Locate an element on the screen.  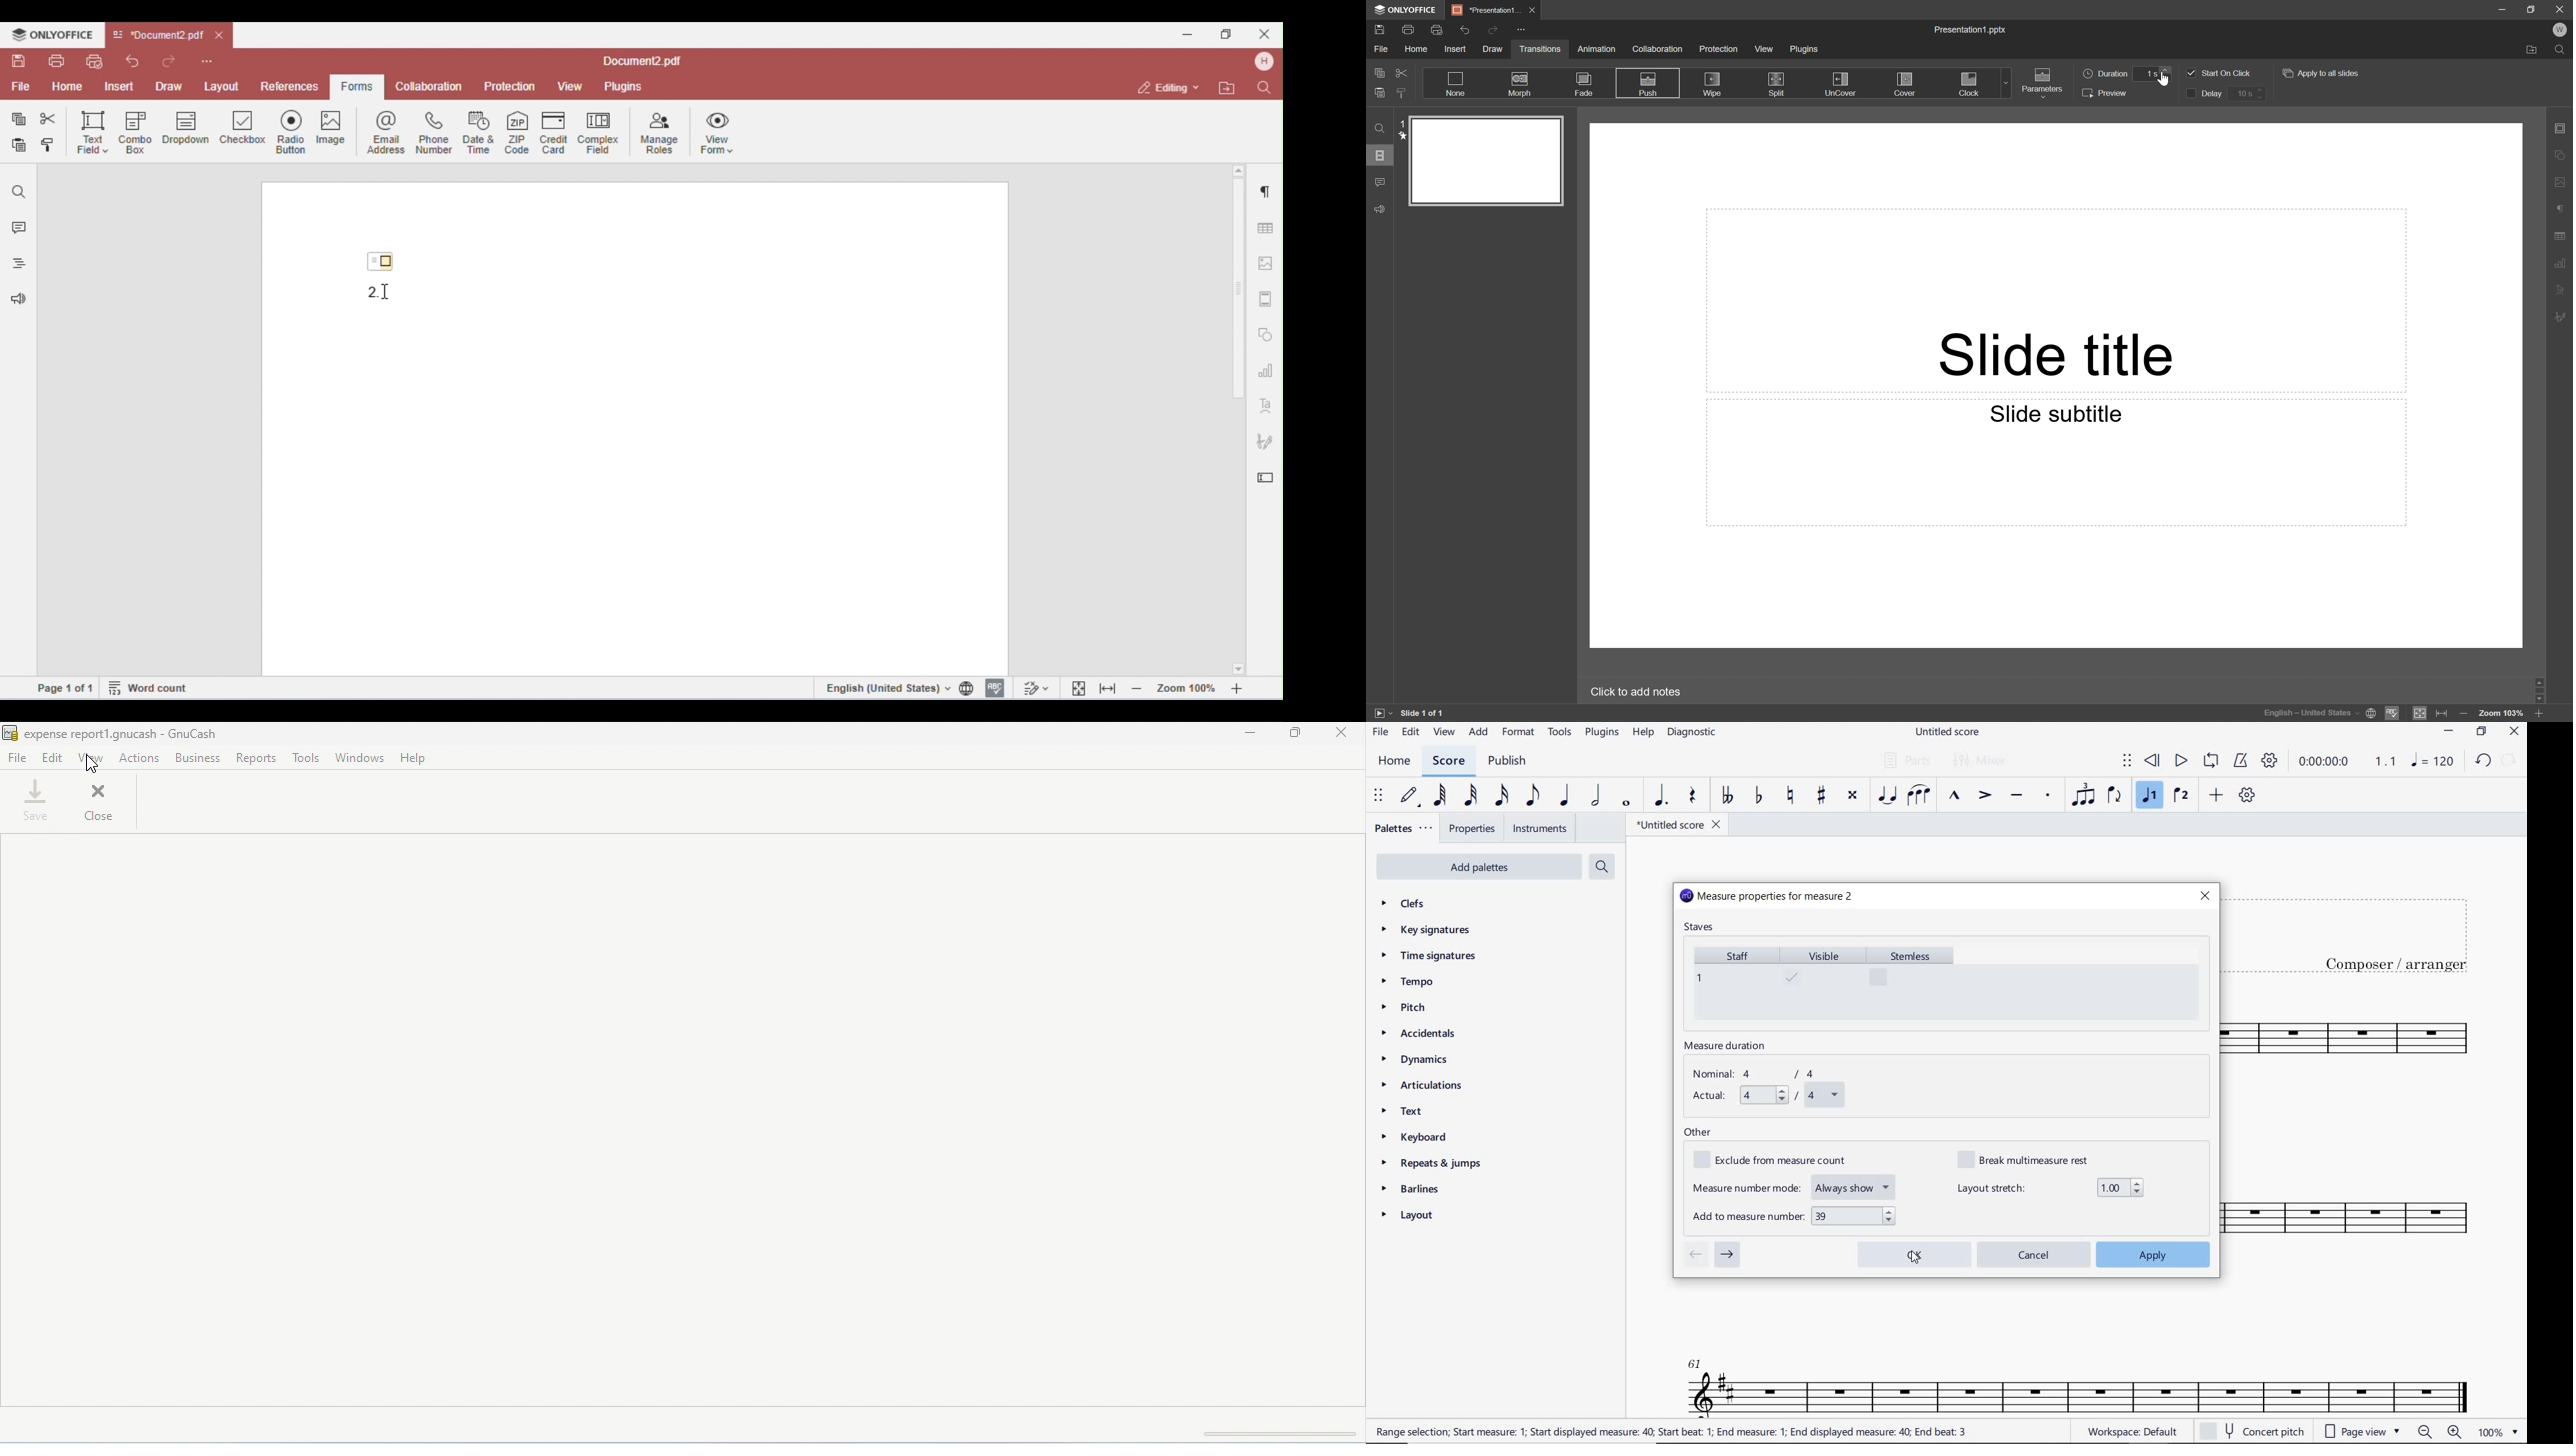
KEYBOARD is located at coordinates (1425, 1138).